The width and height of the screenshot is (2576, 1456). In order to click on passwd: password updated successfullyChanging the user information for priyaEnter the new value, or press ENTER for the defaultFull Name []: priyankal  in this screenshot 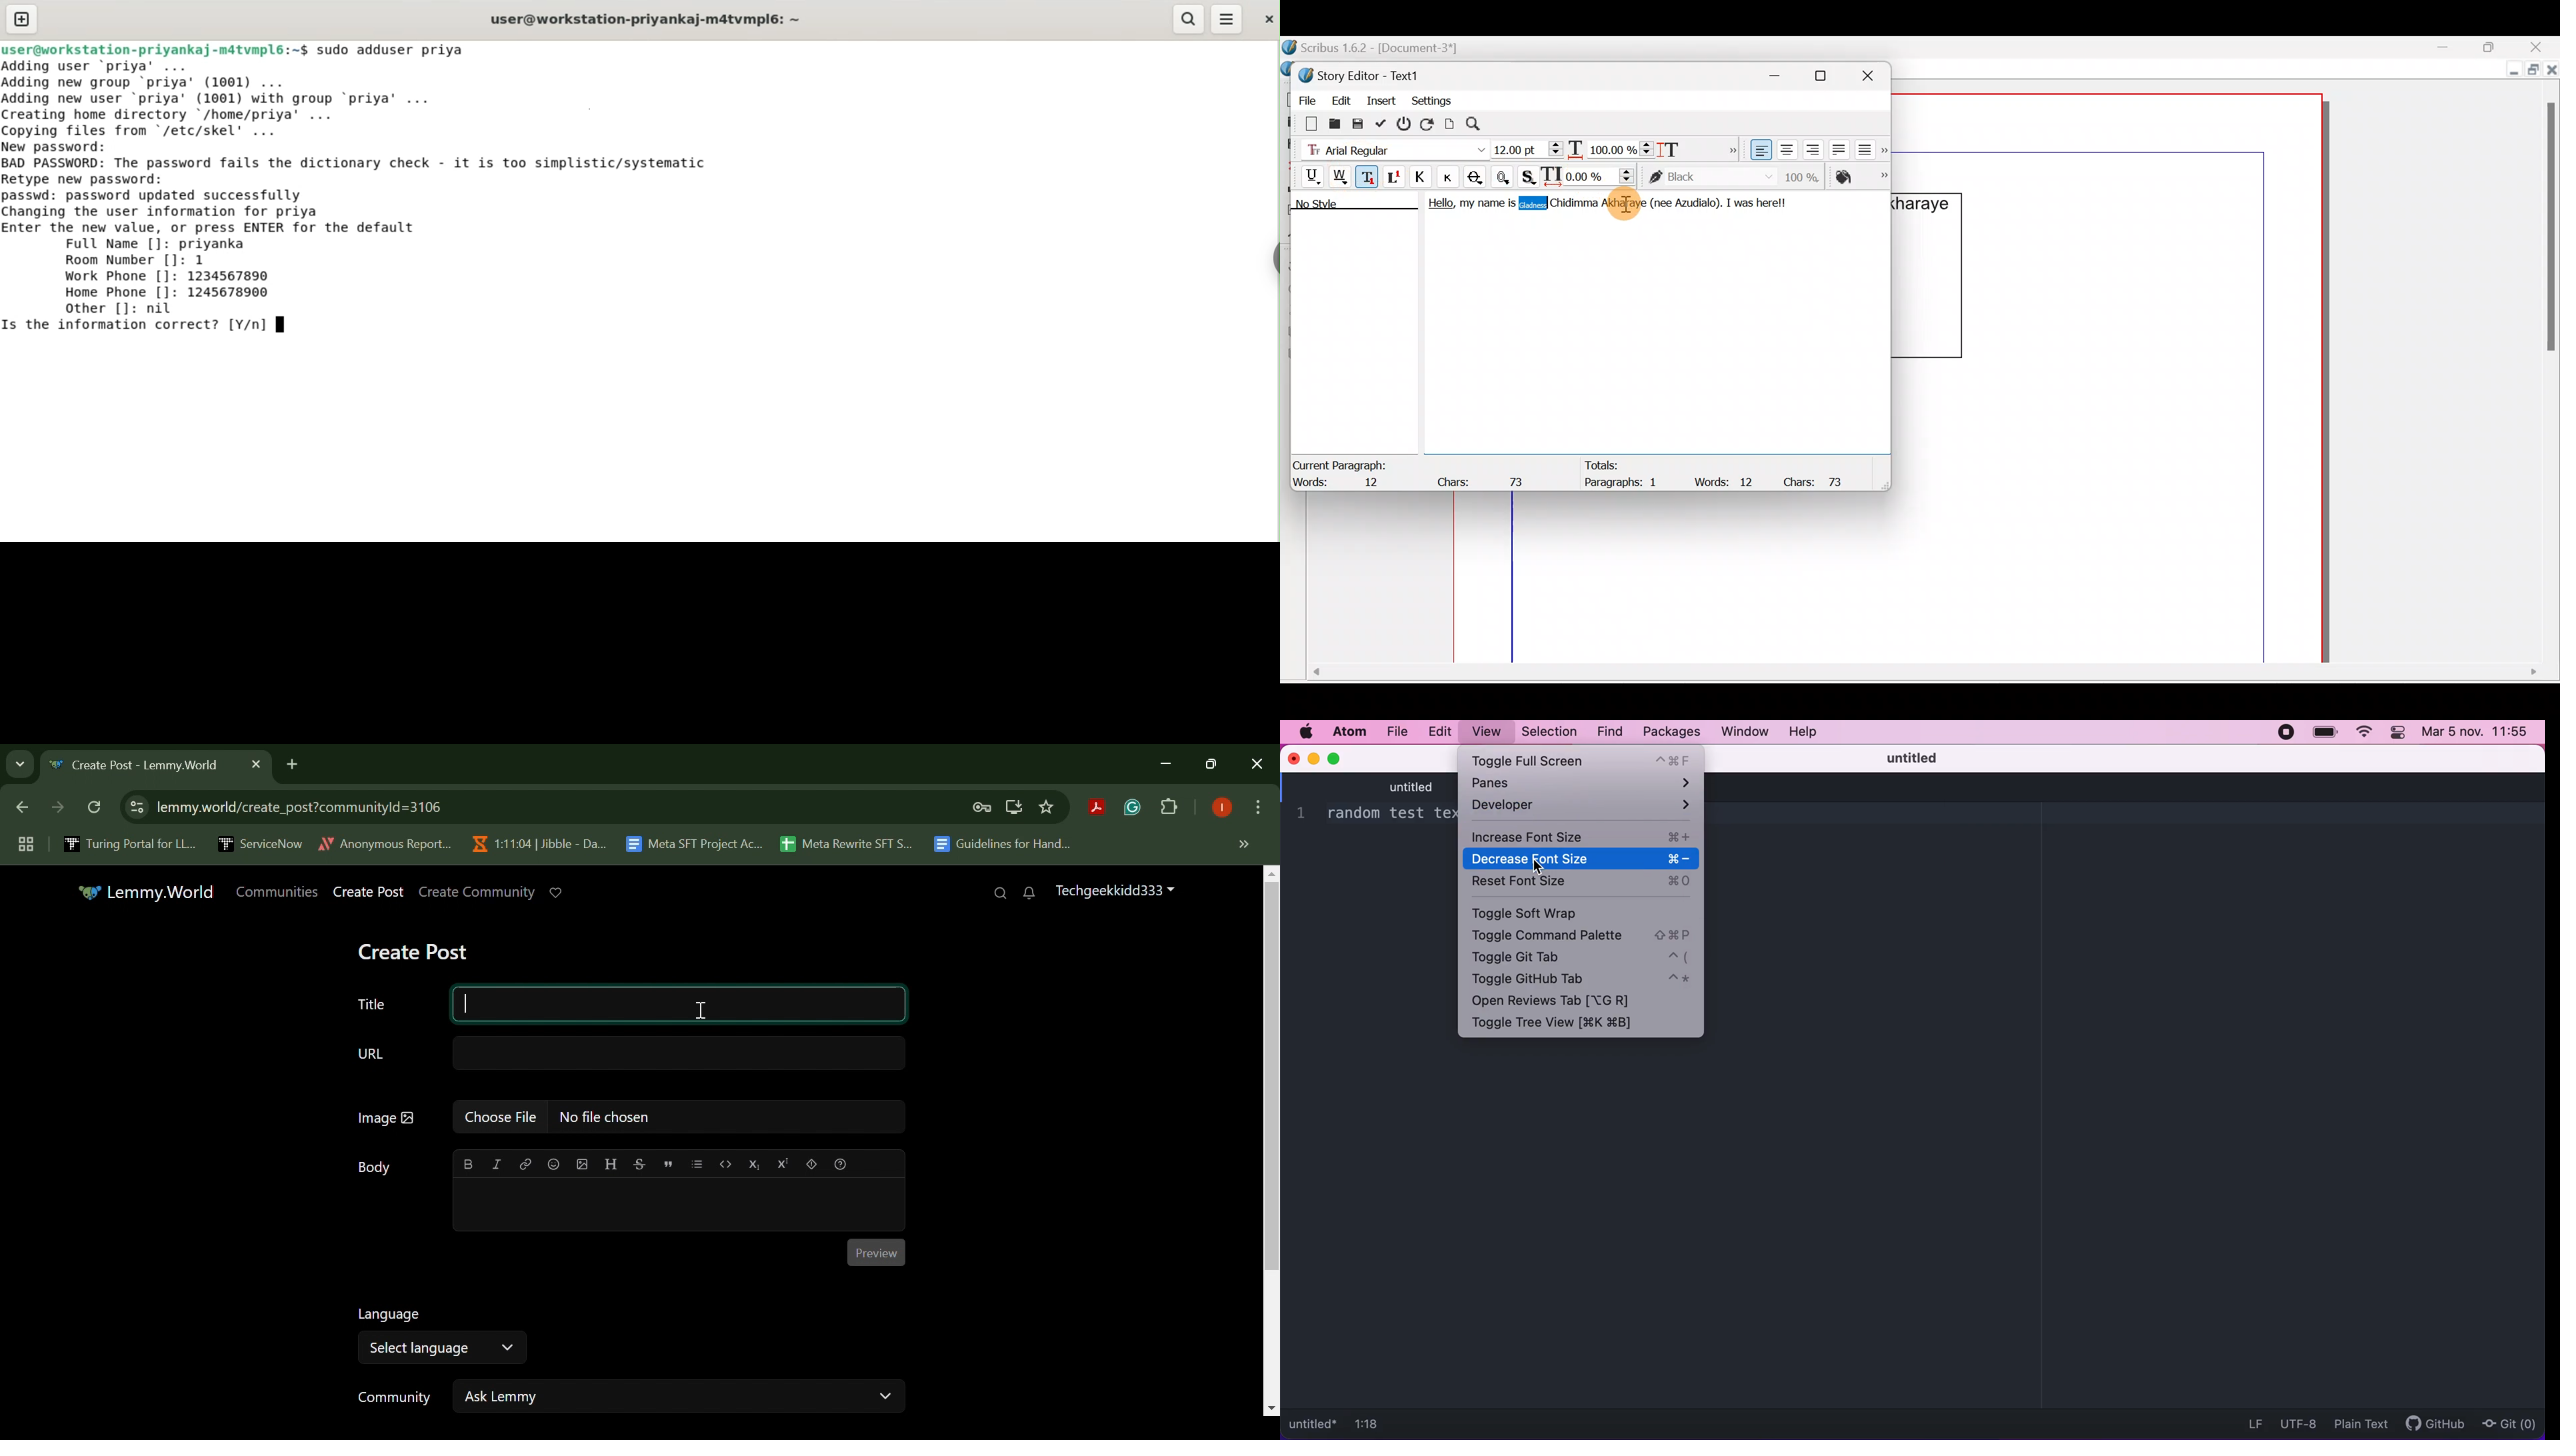, I will do `click(211, 220)`.